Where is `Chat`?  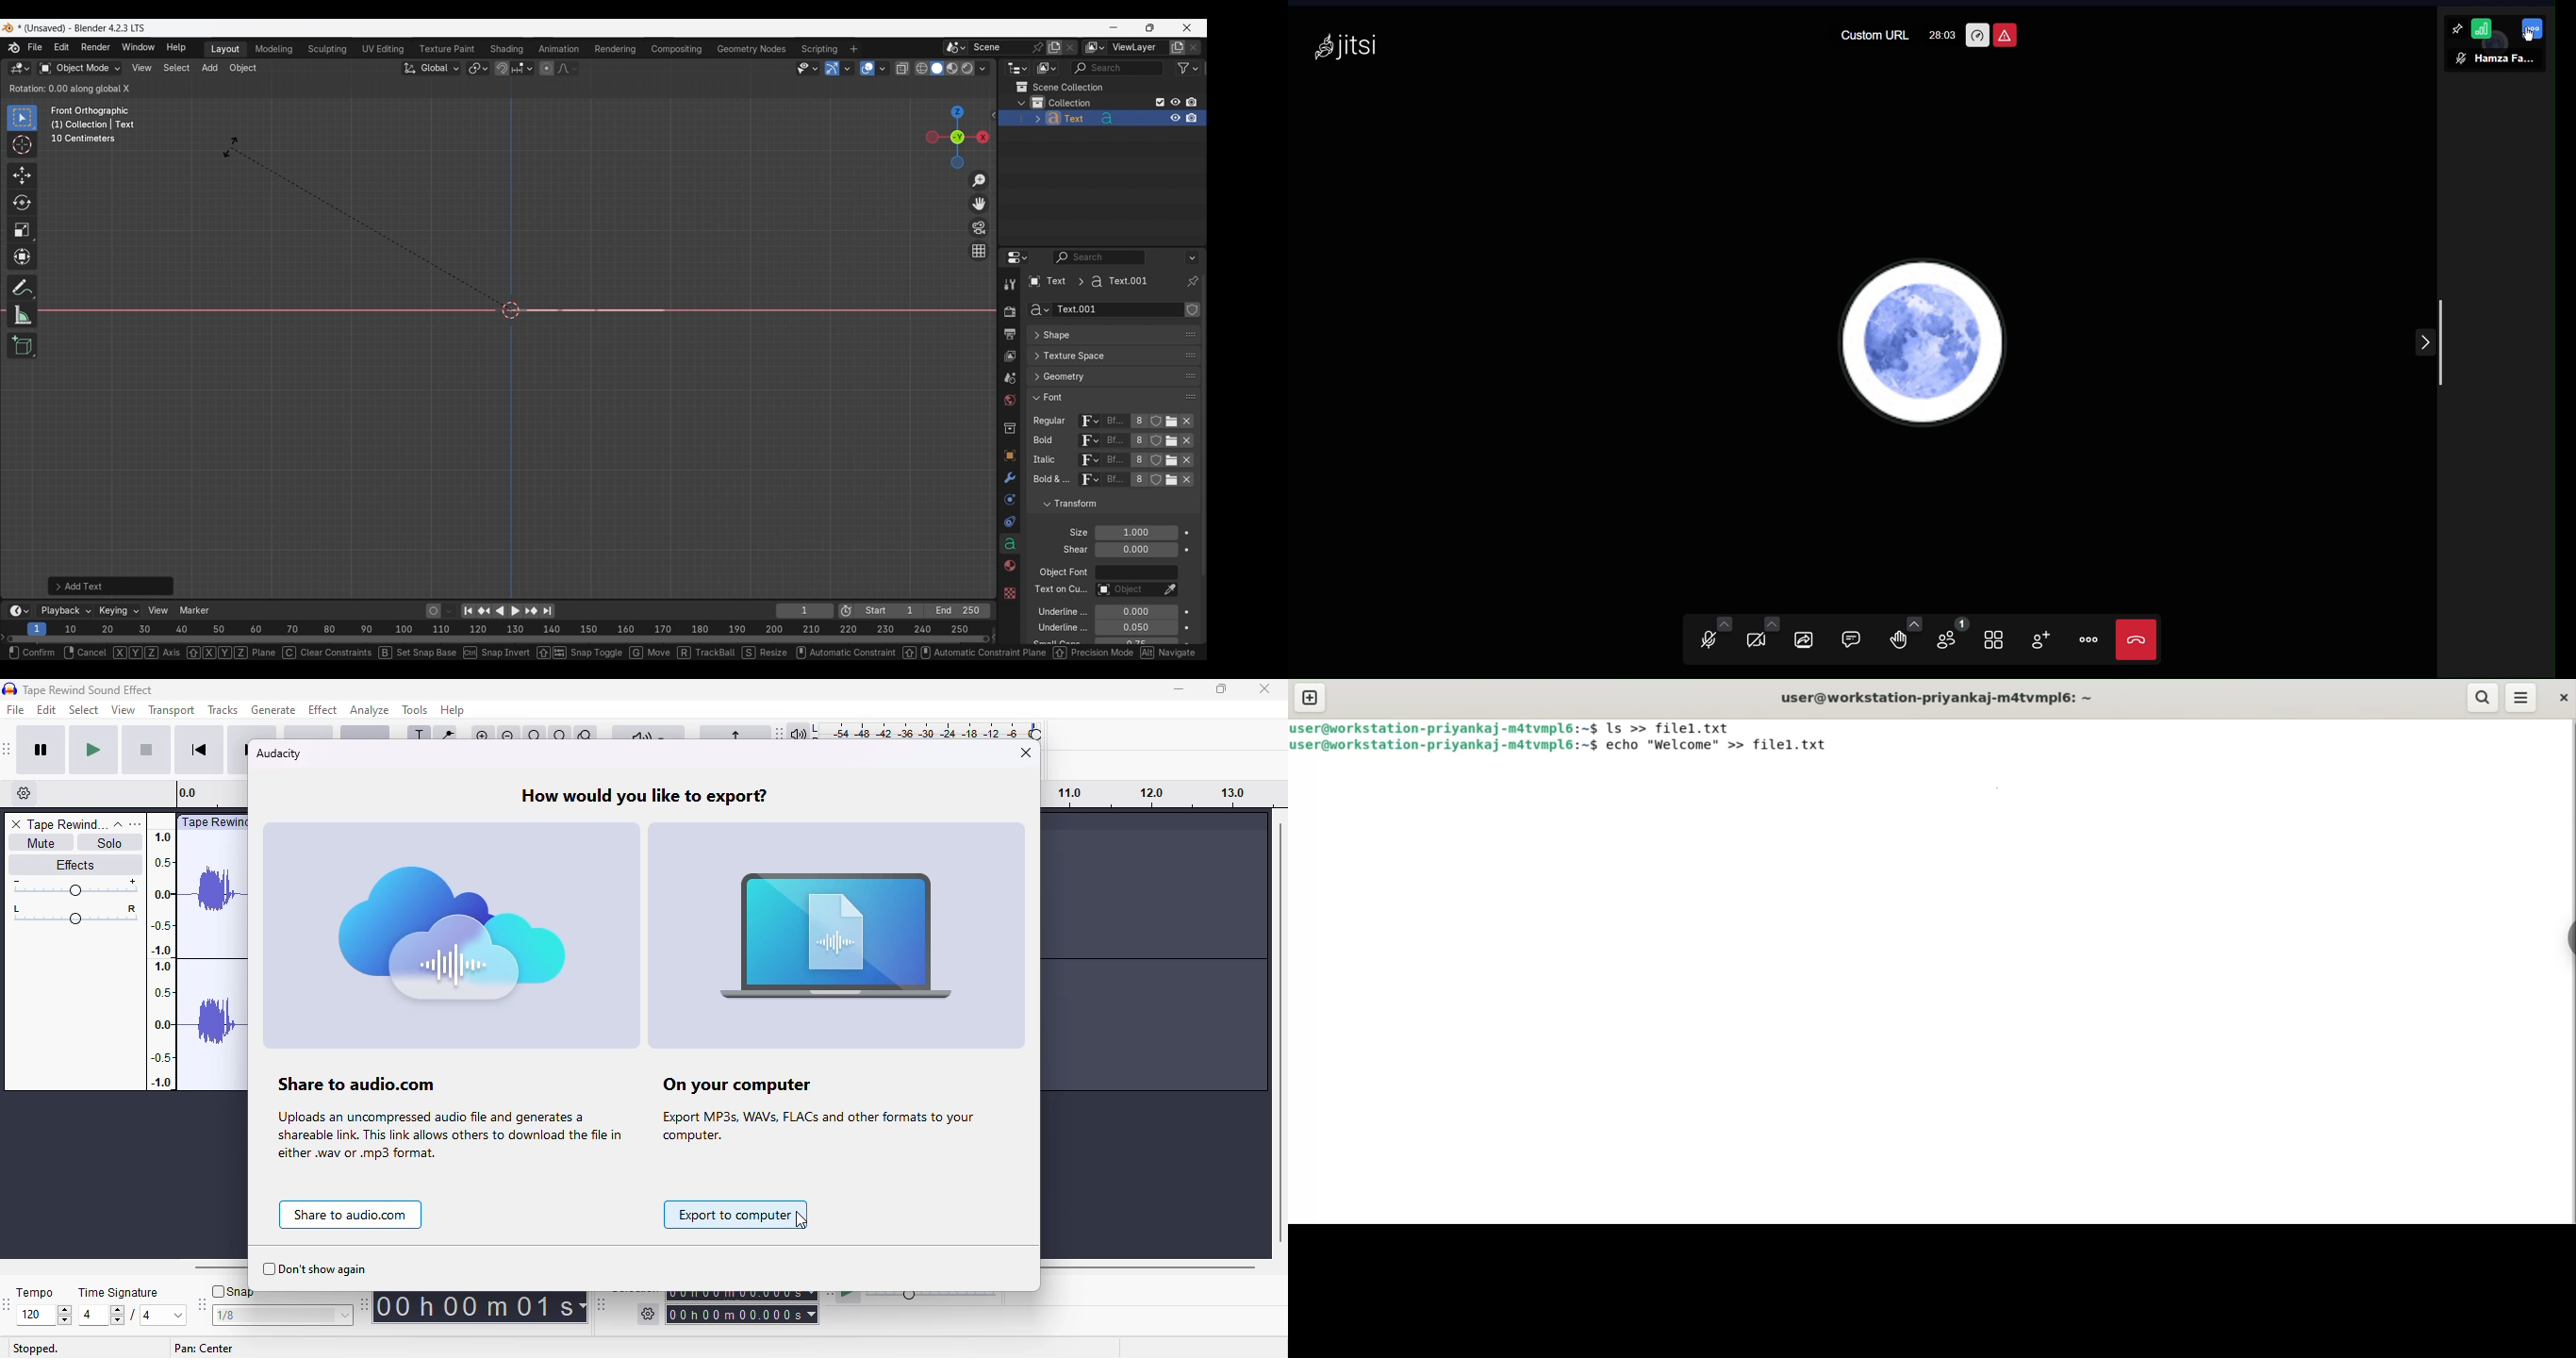
Chat is located at coordinates (1862, 639).